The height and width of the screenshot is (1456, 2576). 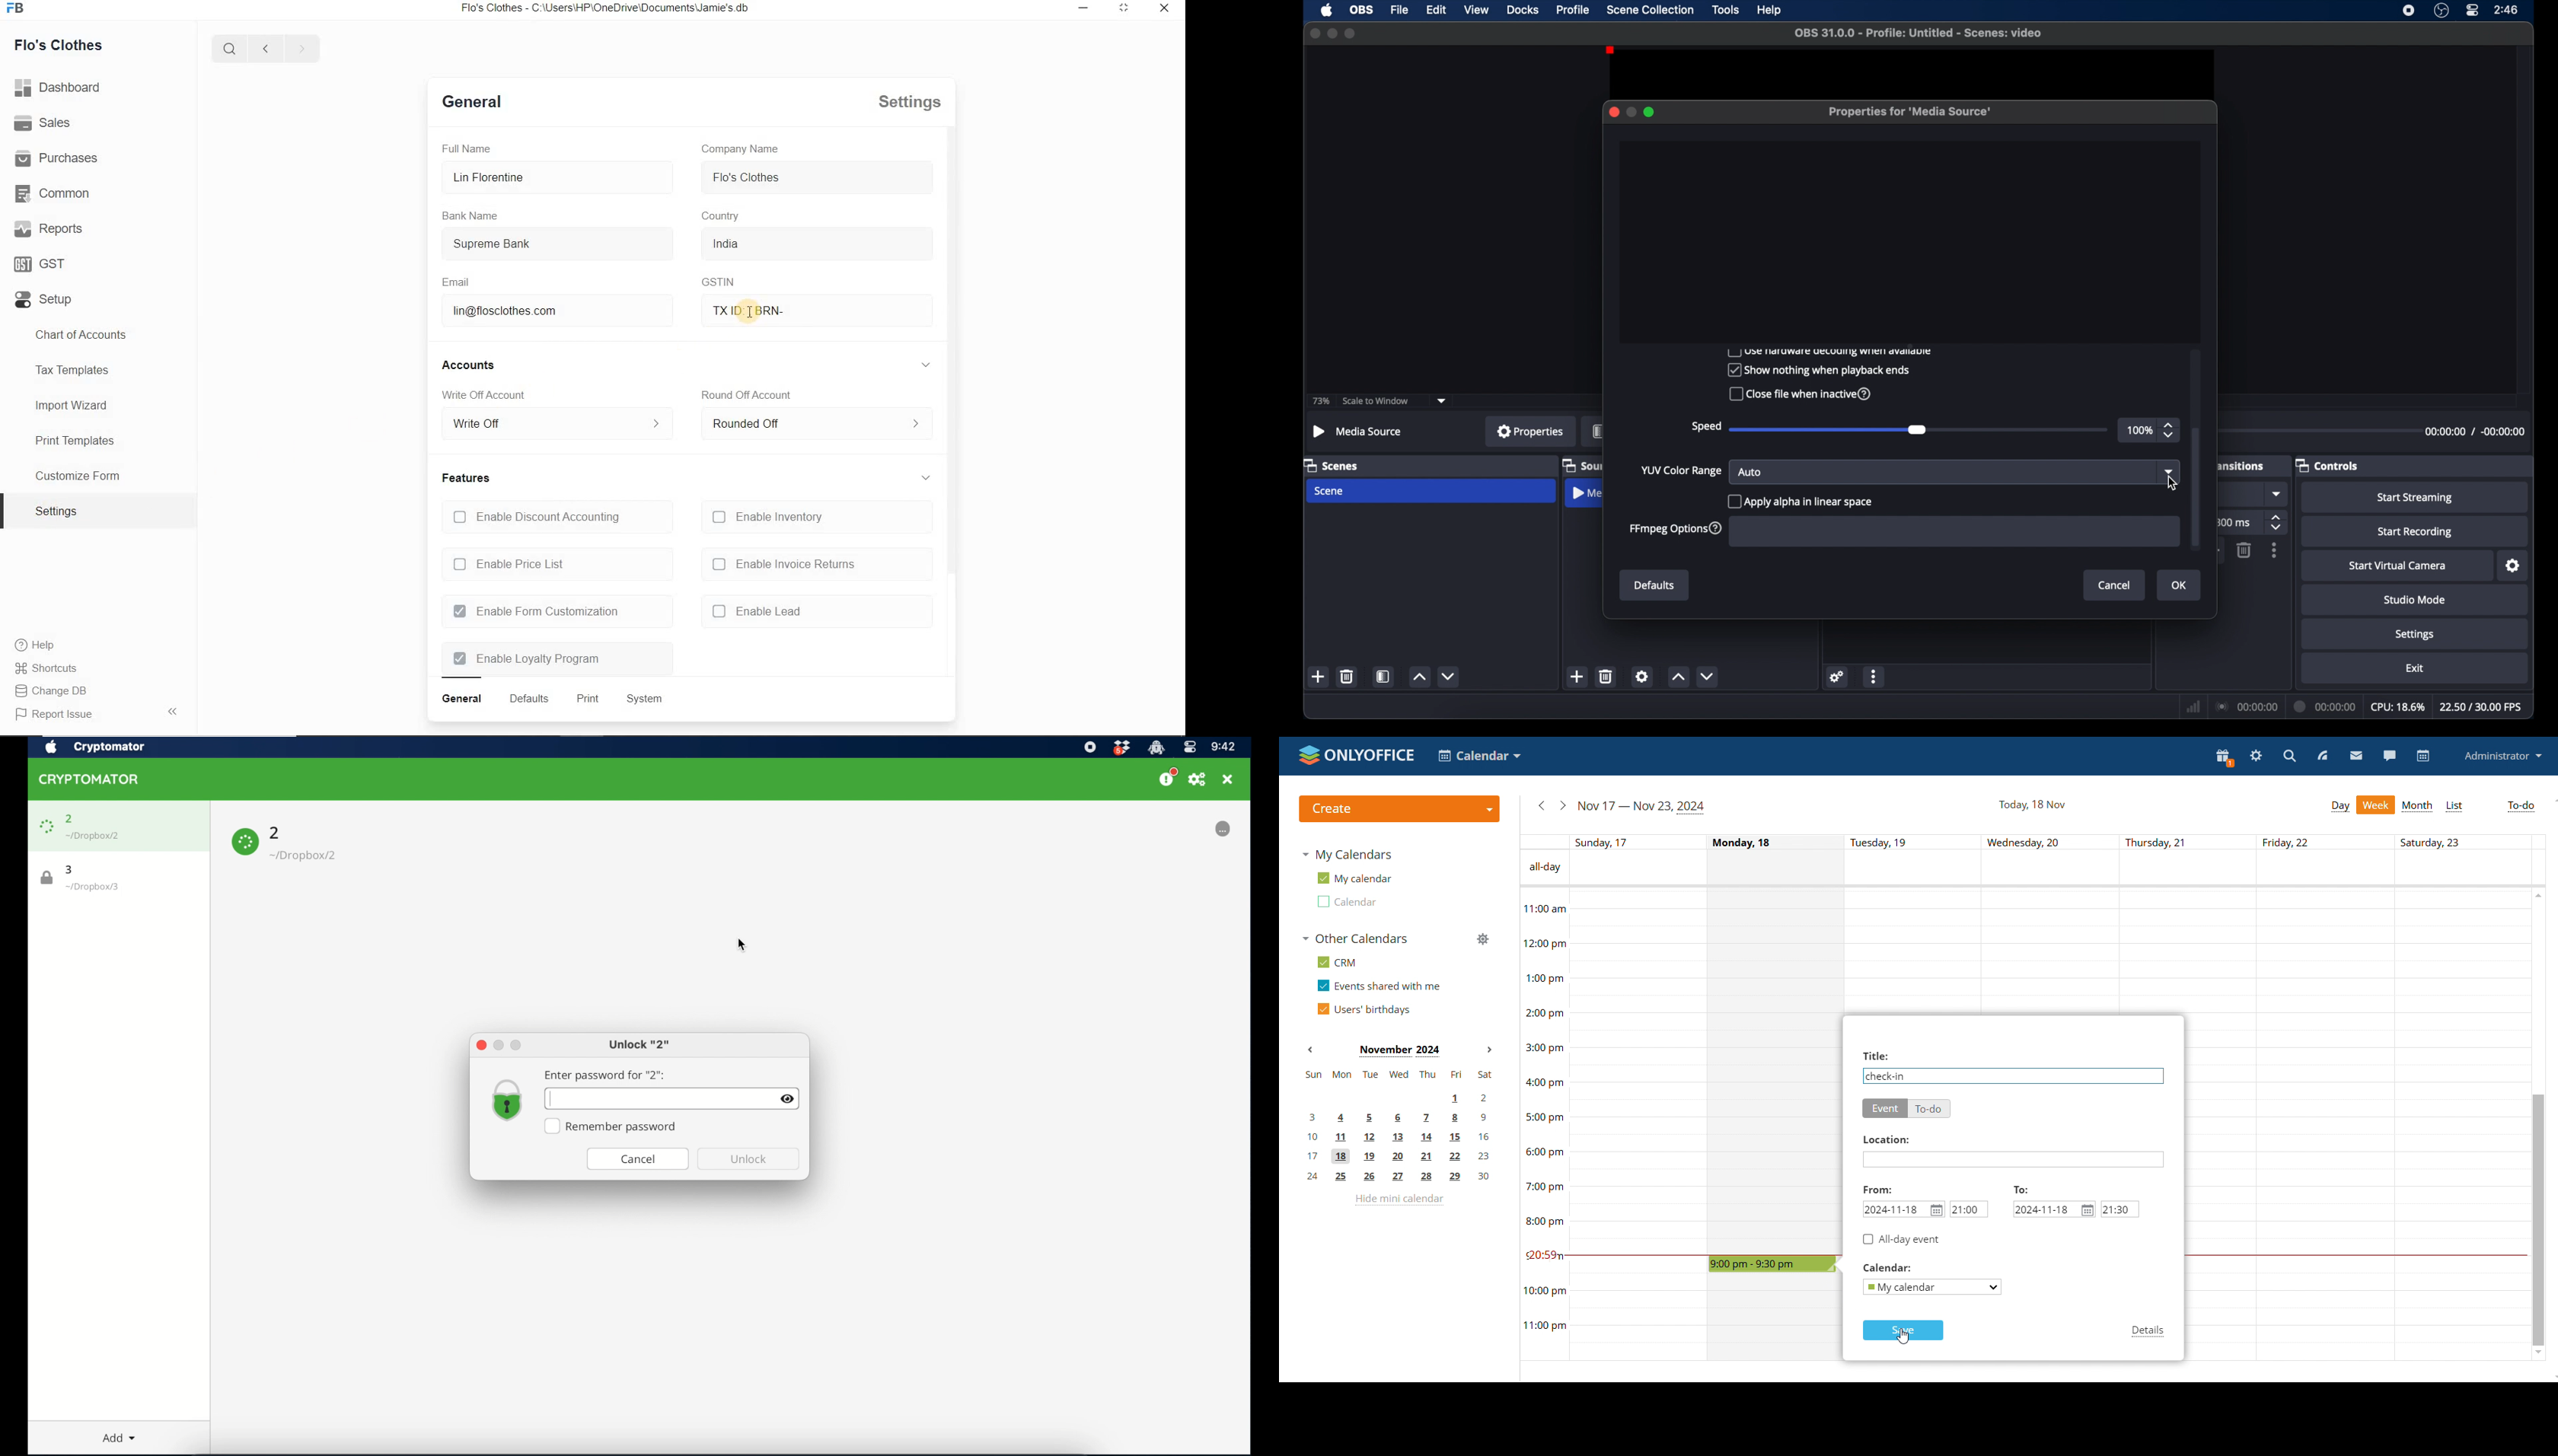 What do you see at coordinates (1607, 676) in the screenshot?
I see `delete` at bounding box center [1607, 676].